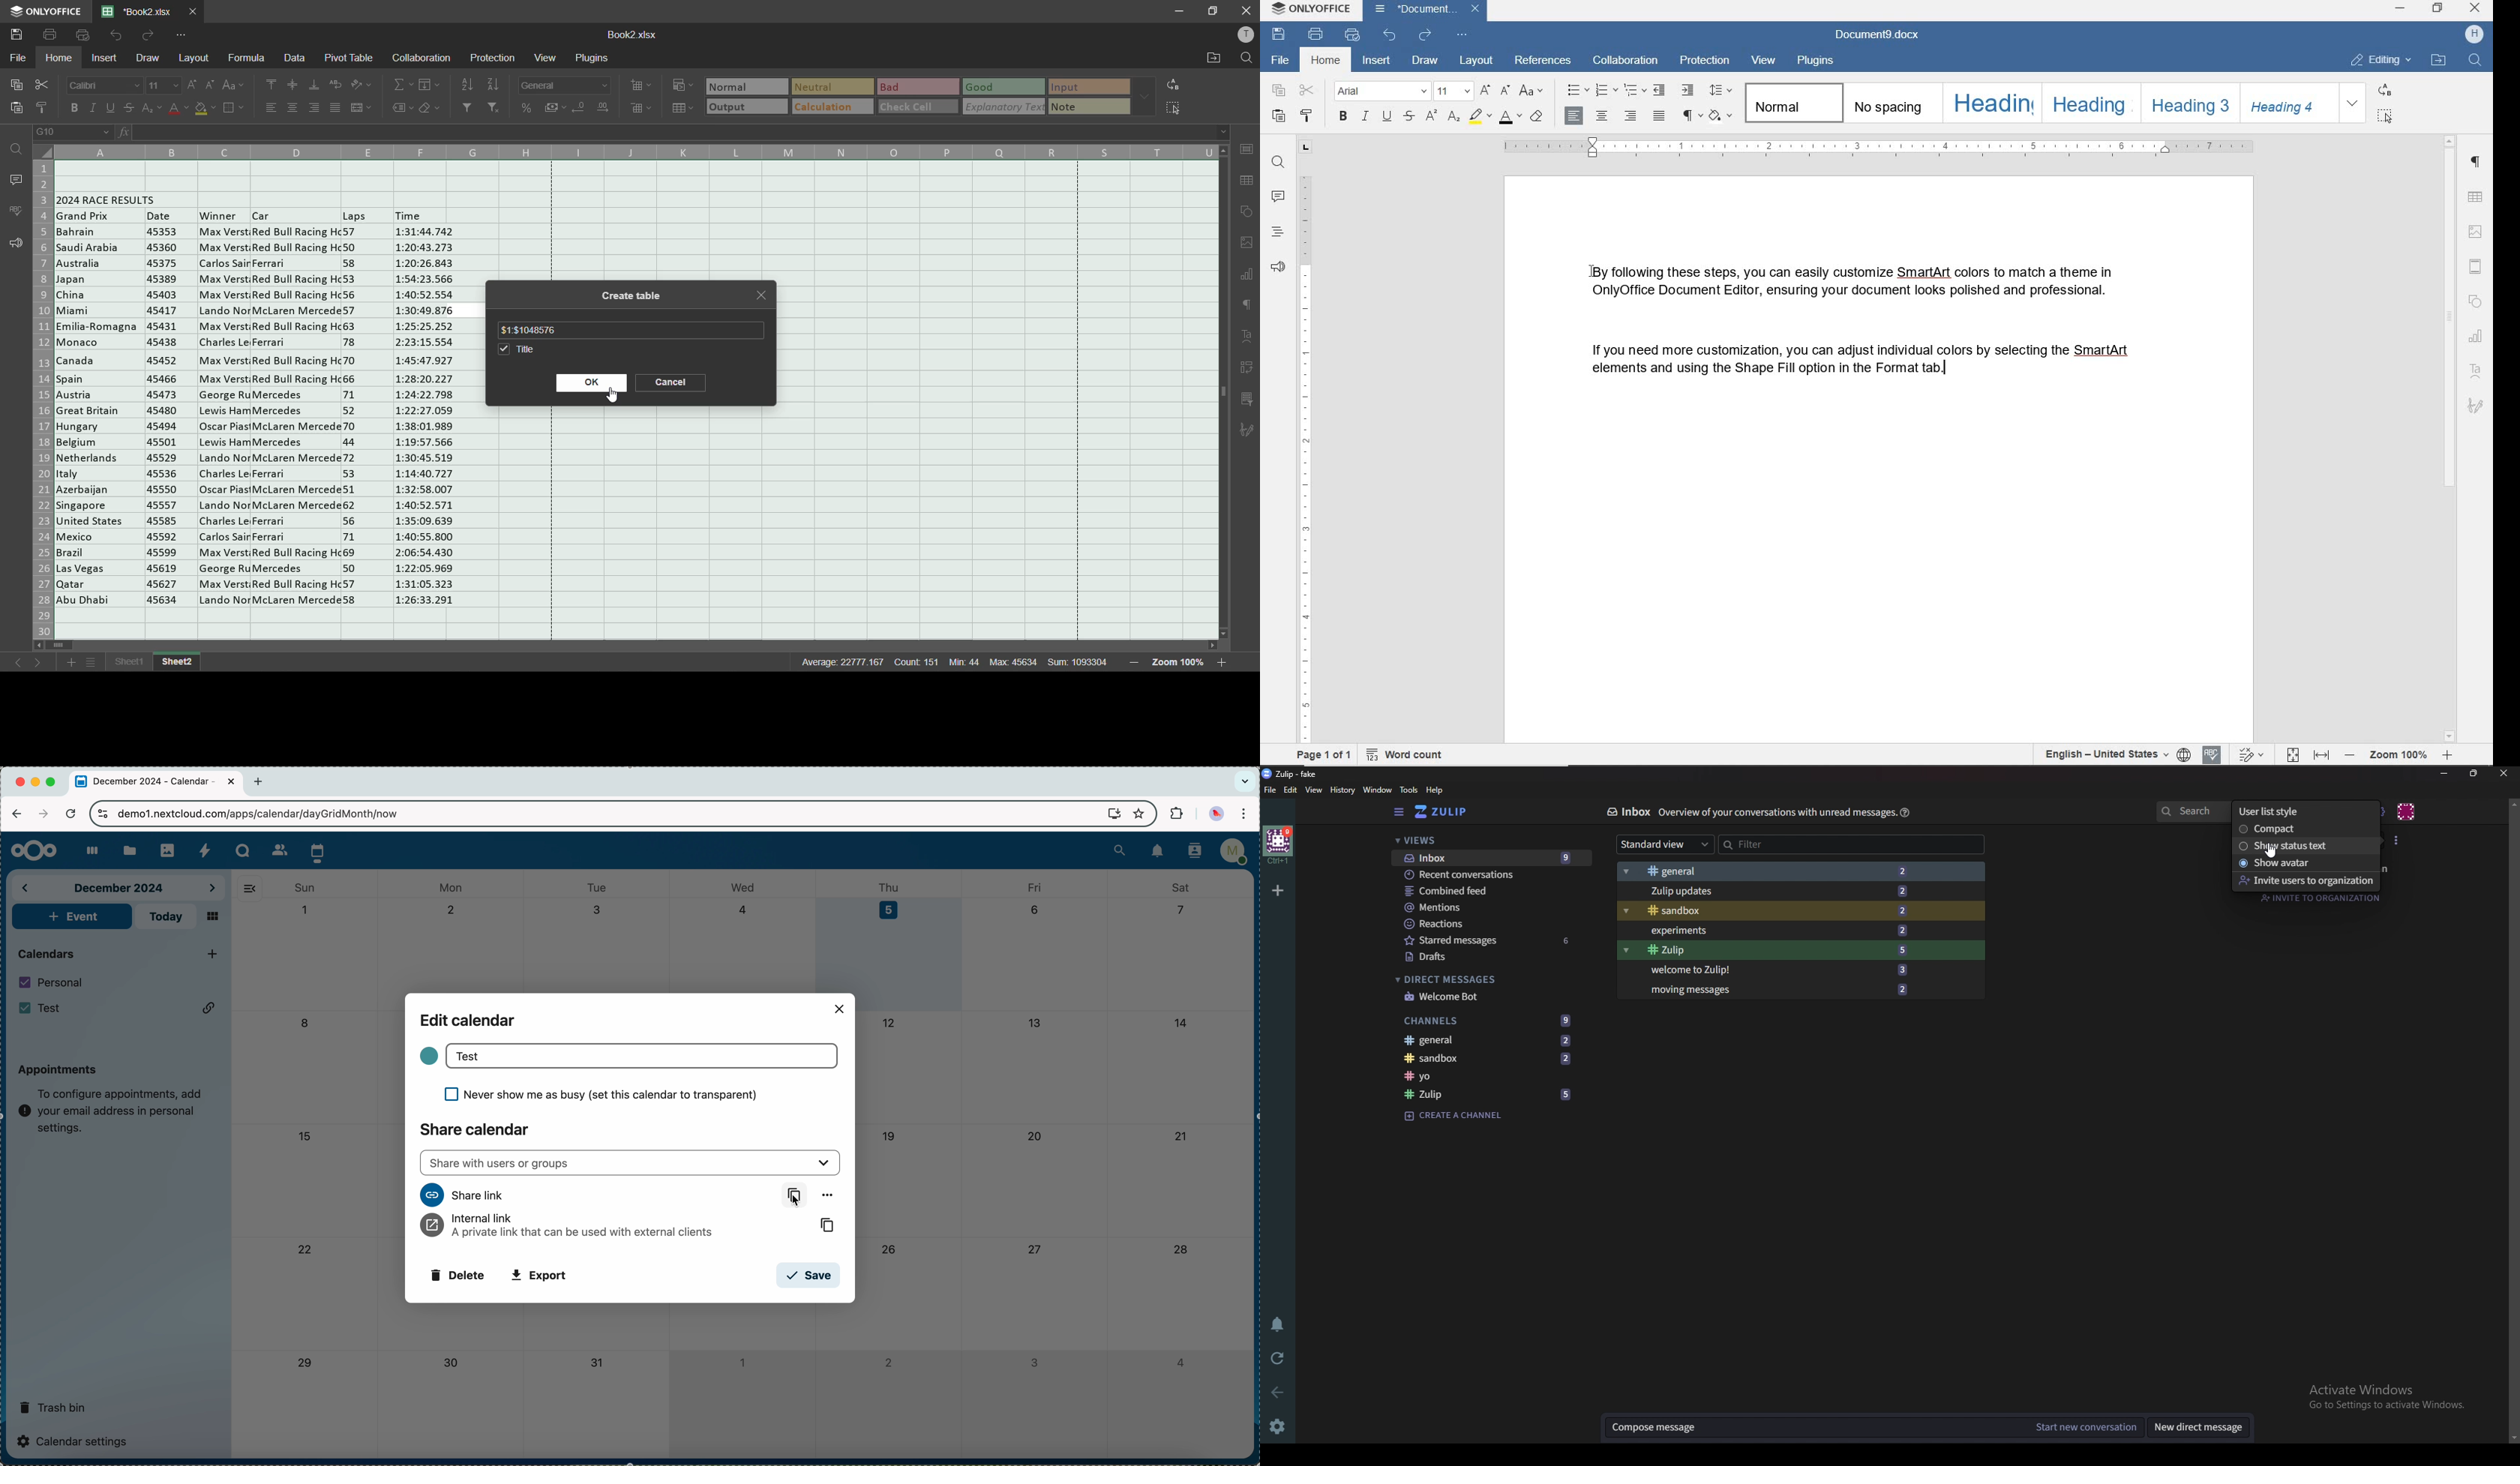  Describe the element at coordinates (58, 1067) in the screenshot. I see `appointments` at that location.